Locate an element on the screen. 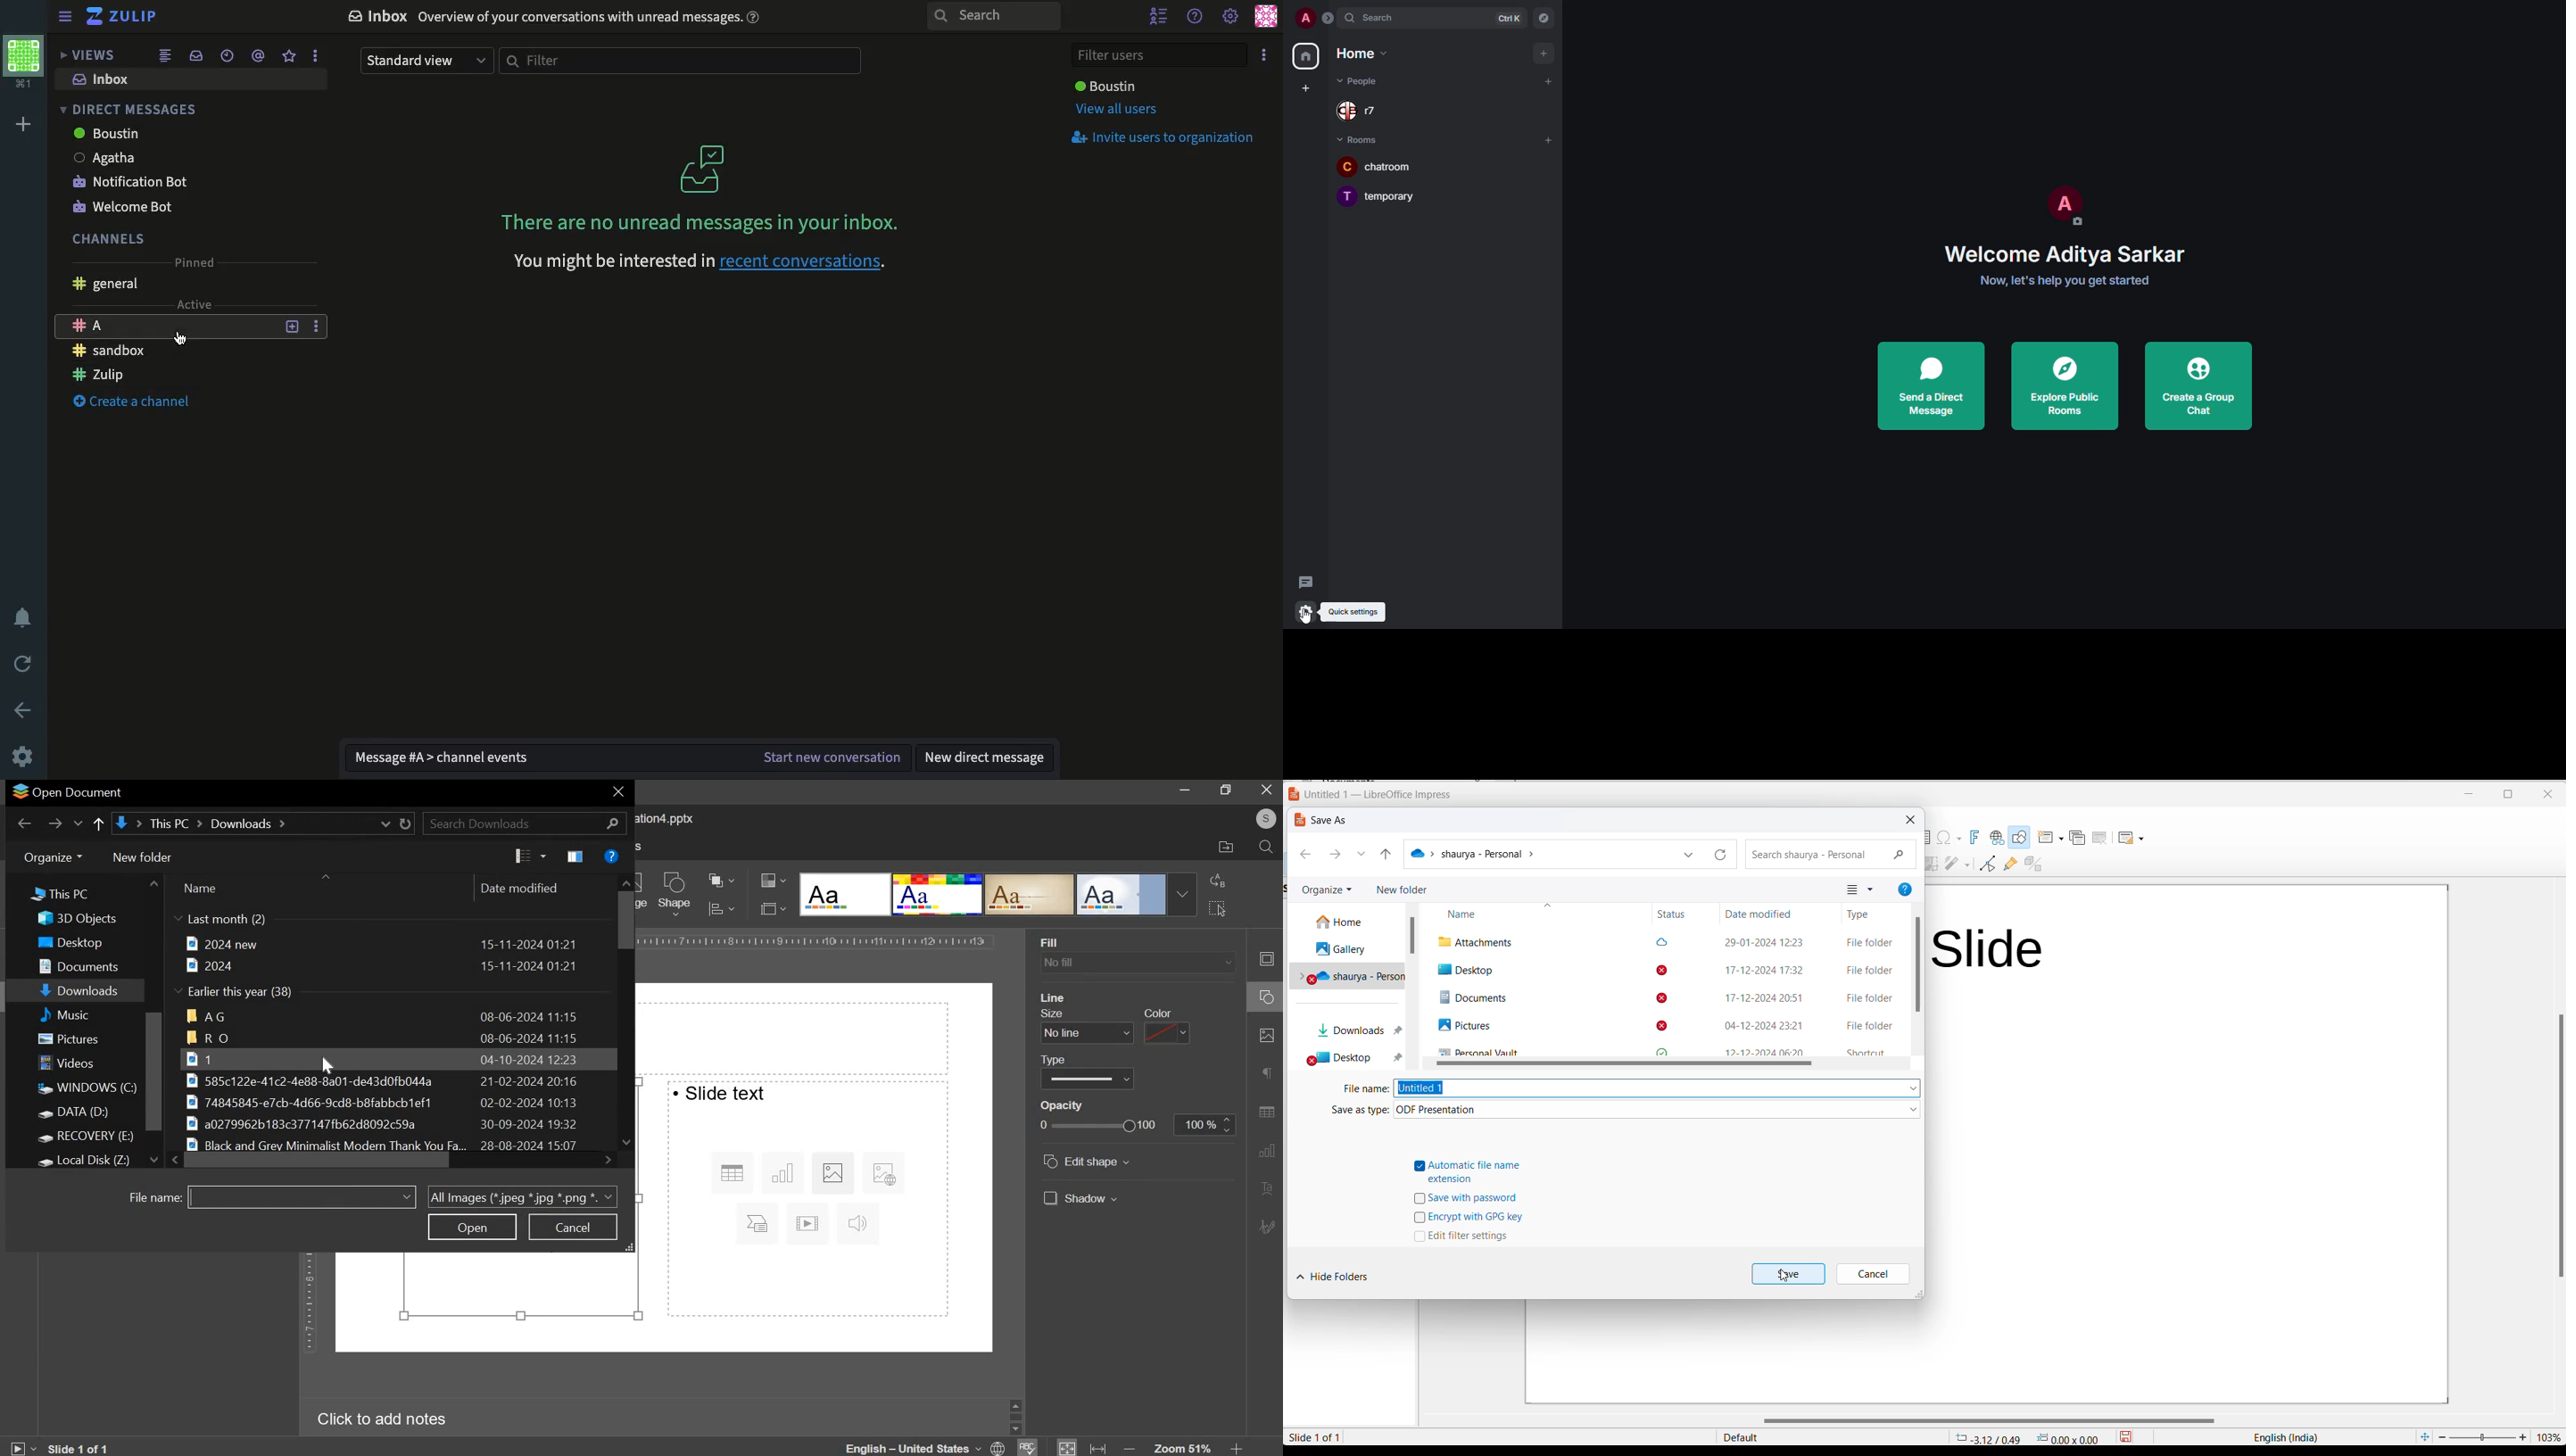  search bar input bar is located at coordinates (1832, 855).